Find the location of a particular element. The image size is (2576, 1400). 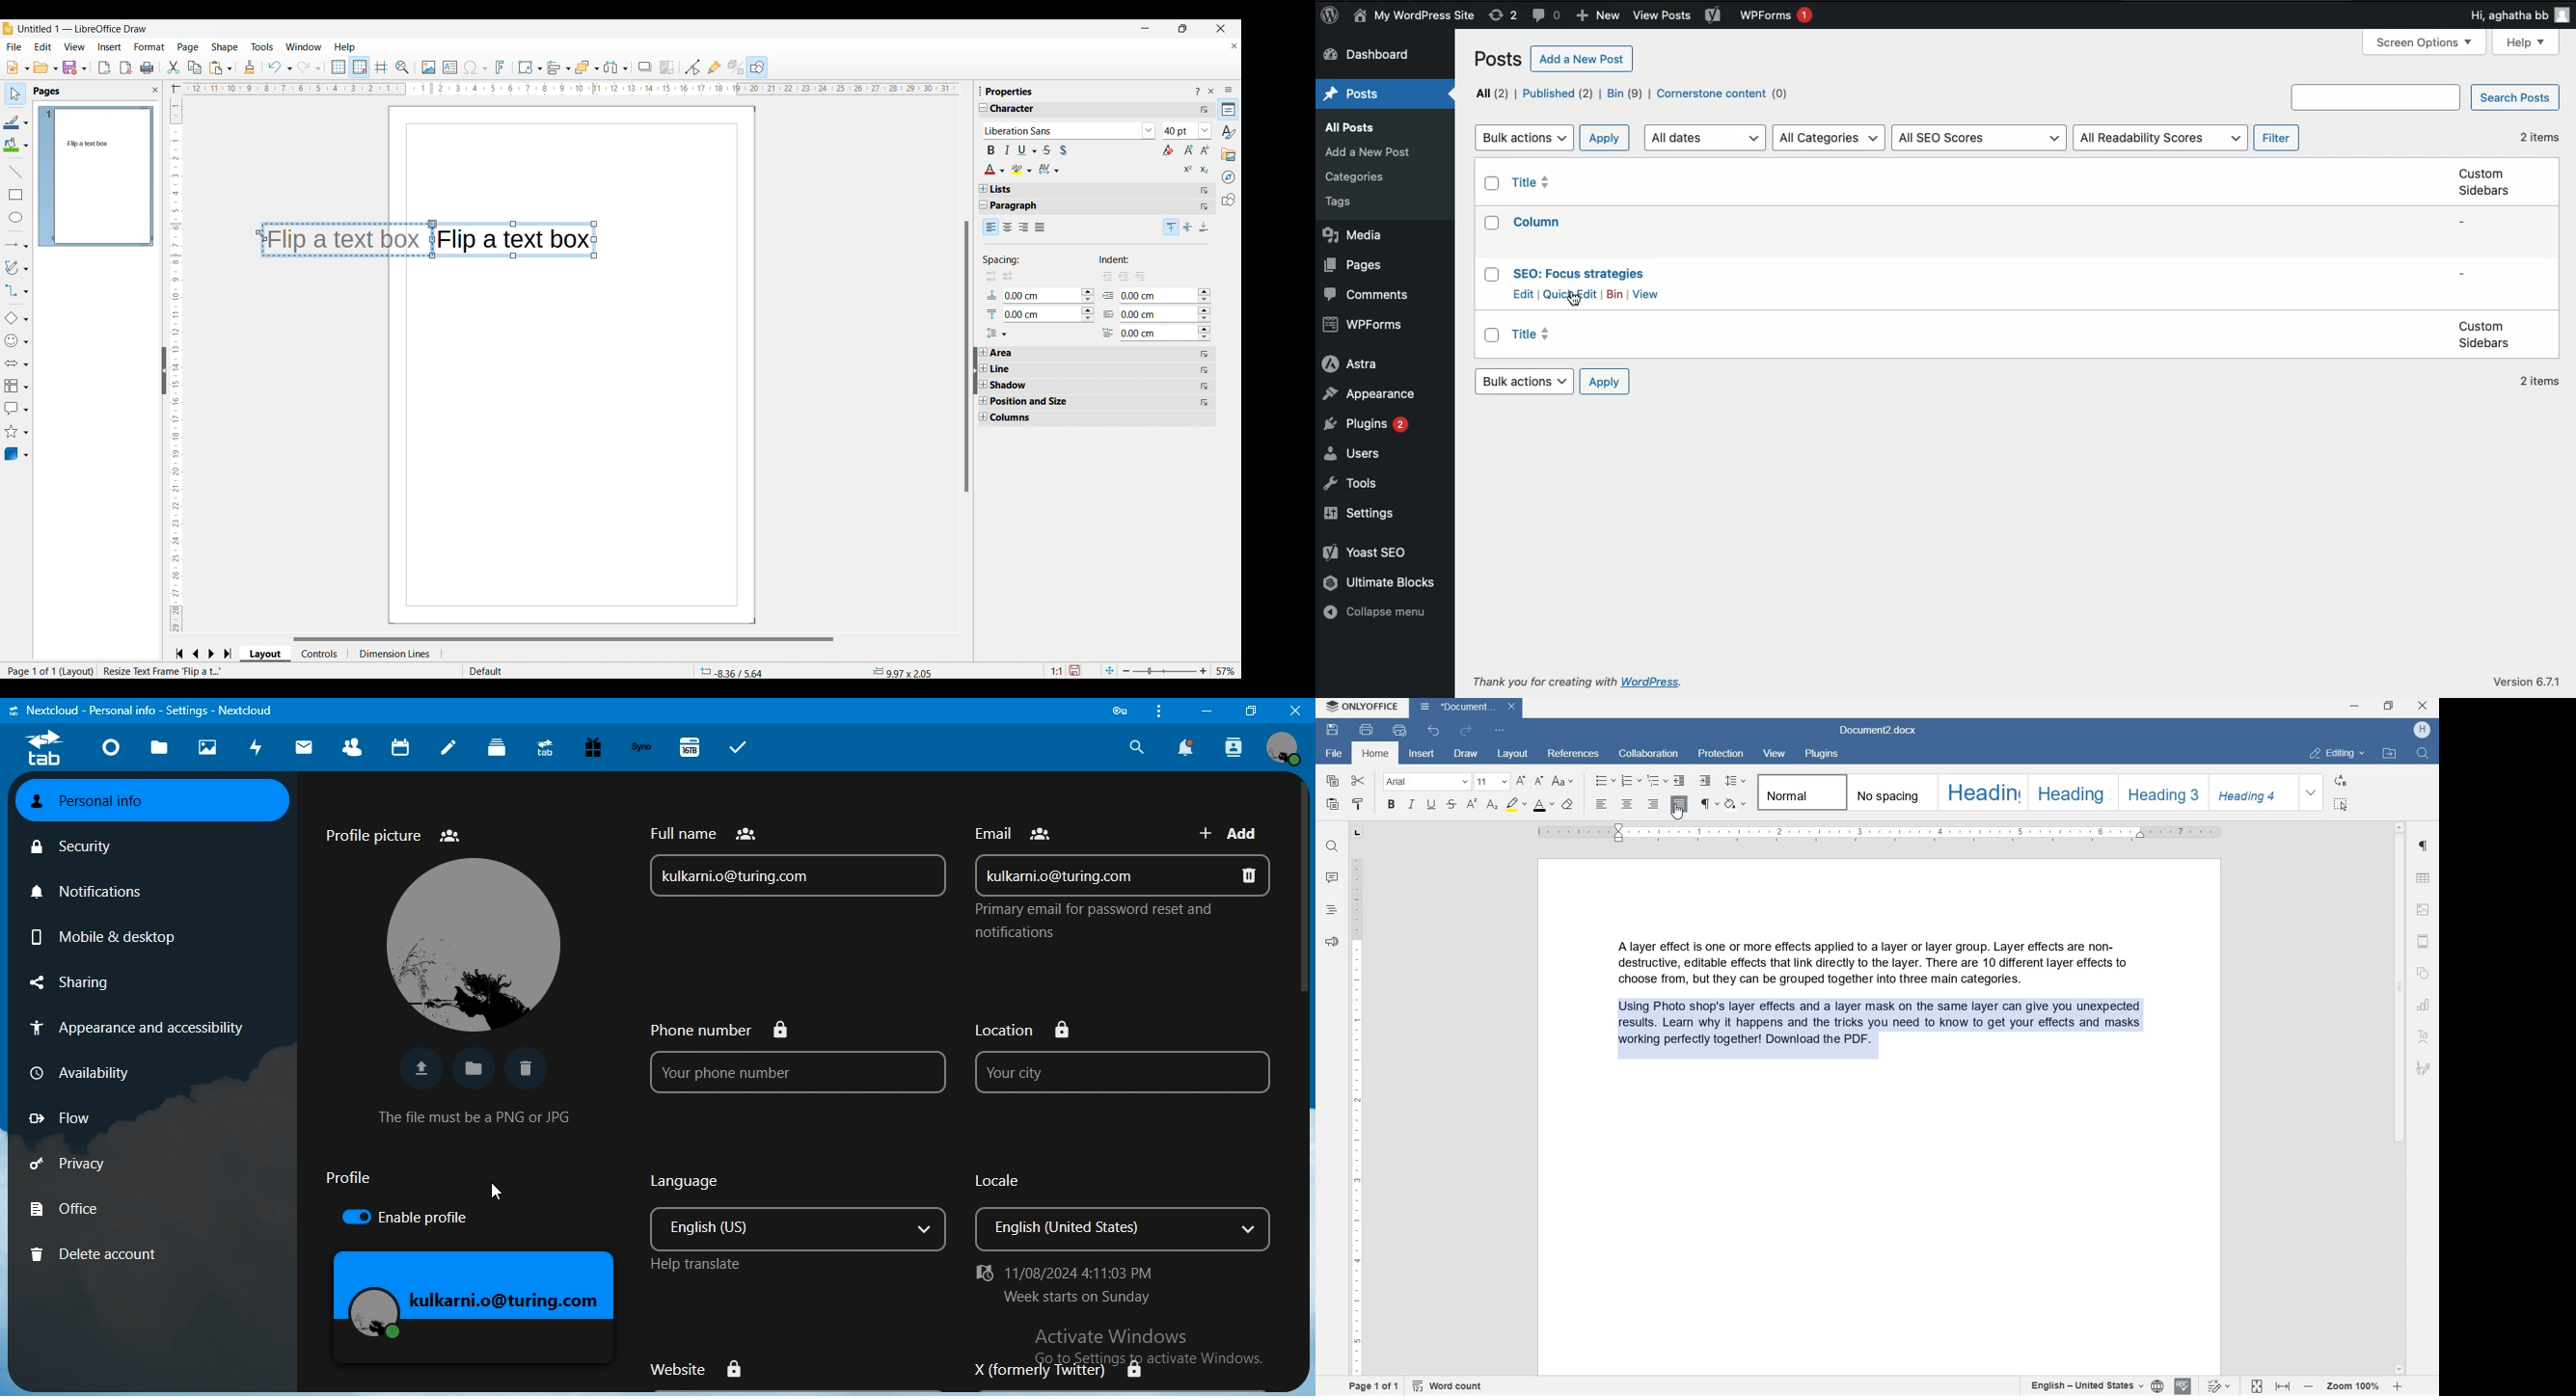

X (formerly Twitter) ~ @ is located at coordinates (1048, 1370).